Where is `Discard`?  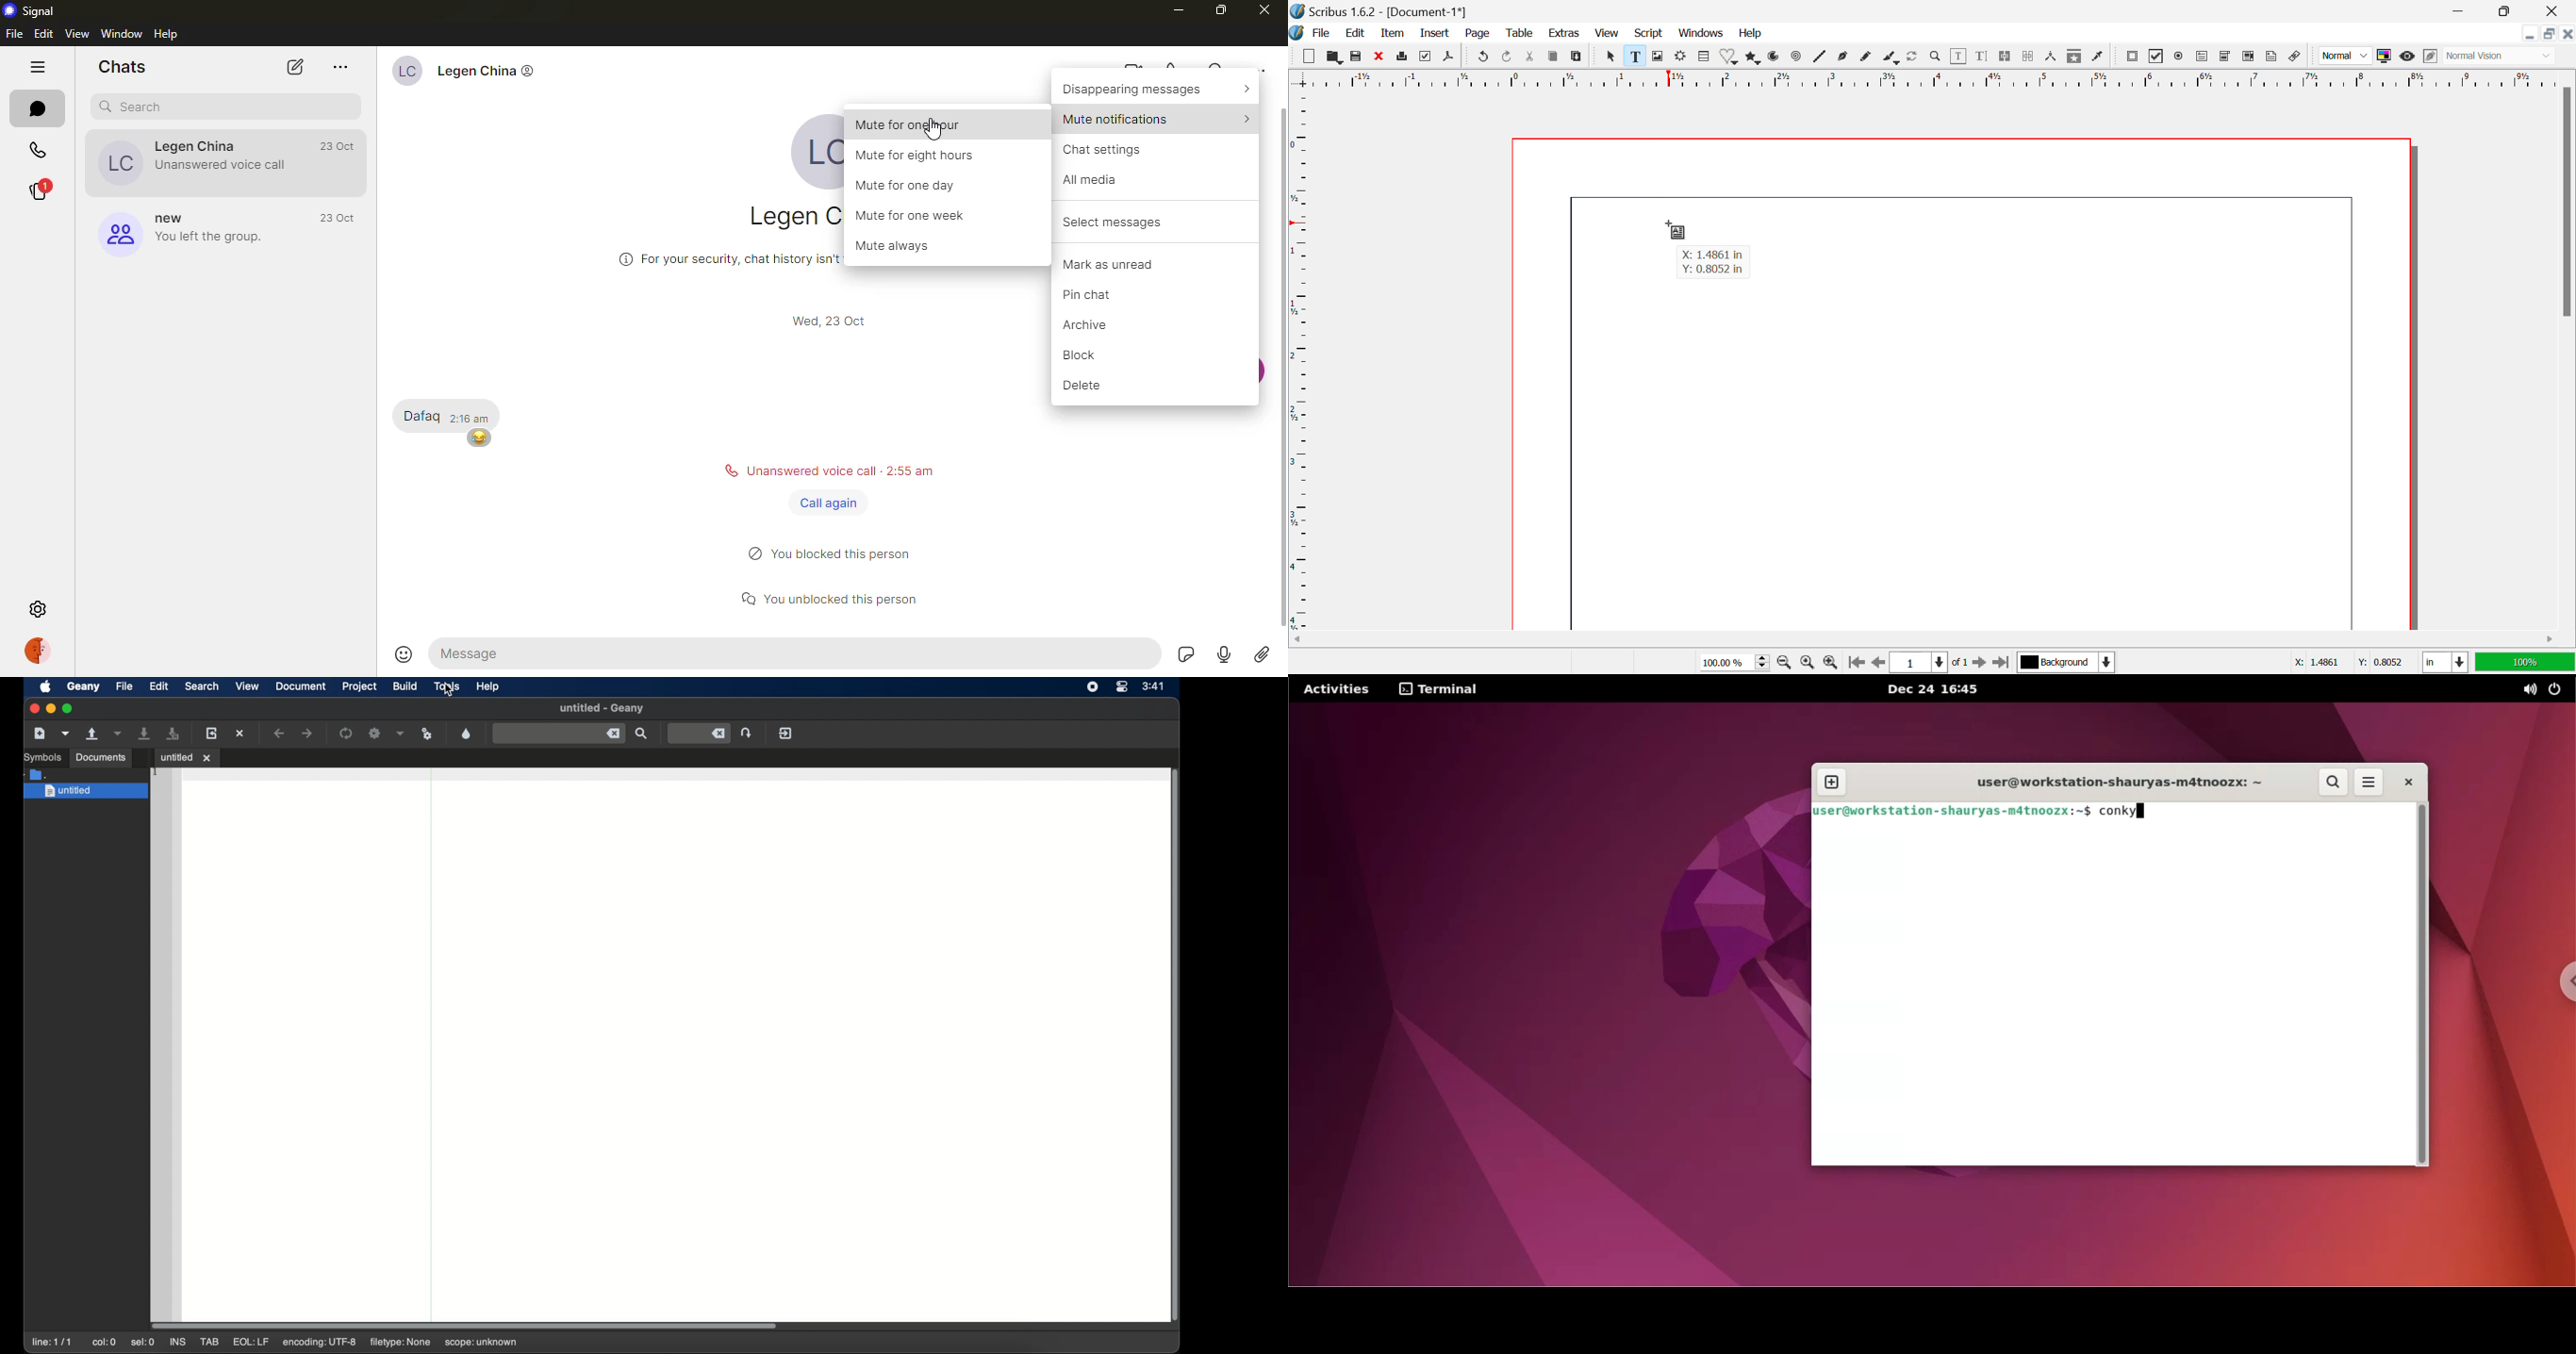
Discard is located at coordinates (1379, 56).